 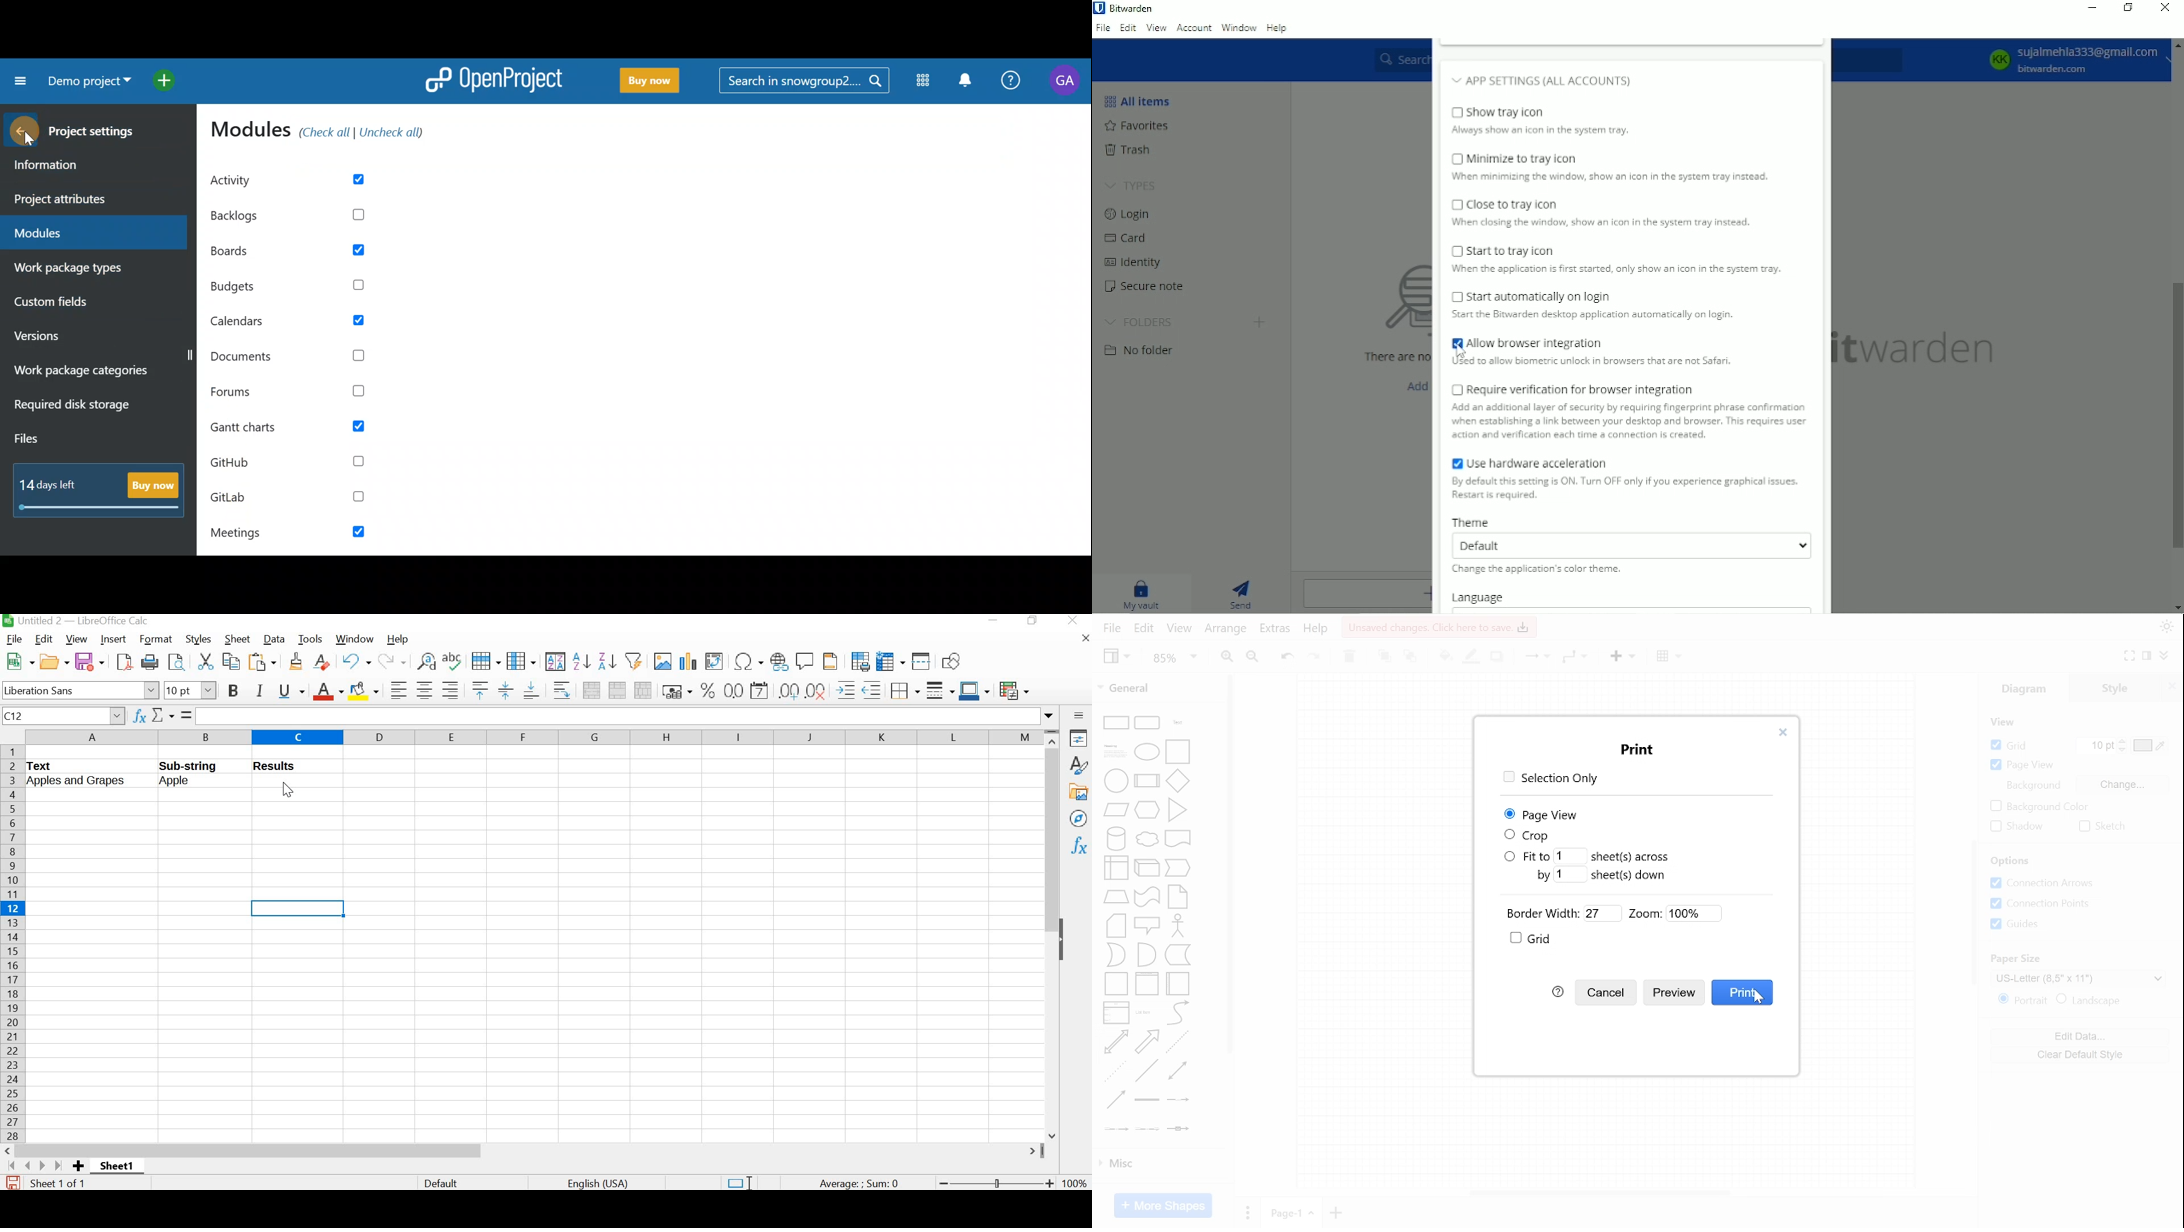 What do you see at coordinates (604, 1183) in the screenshot?
I see `text language` at bounding box center [604, 1183].